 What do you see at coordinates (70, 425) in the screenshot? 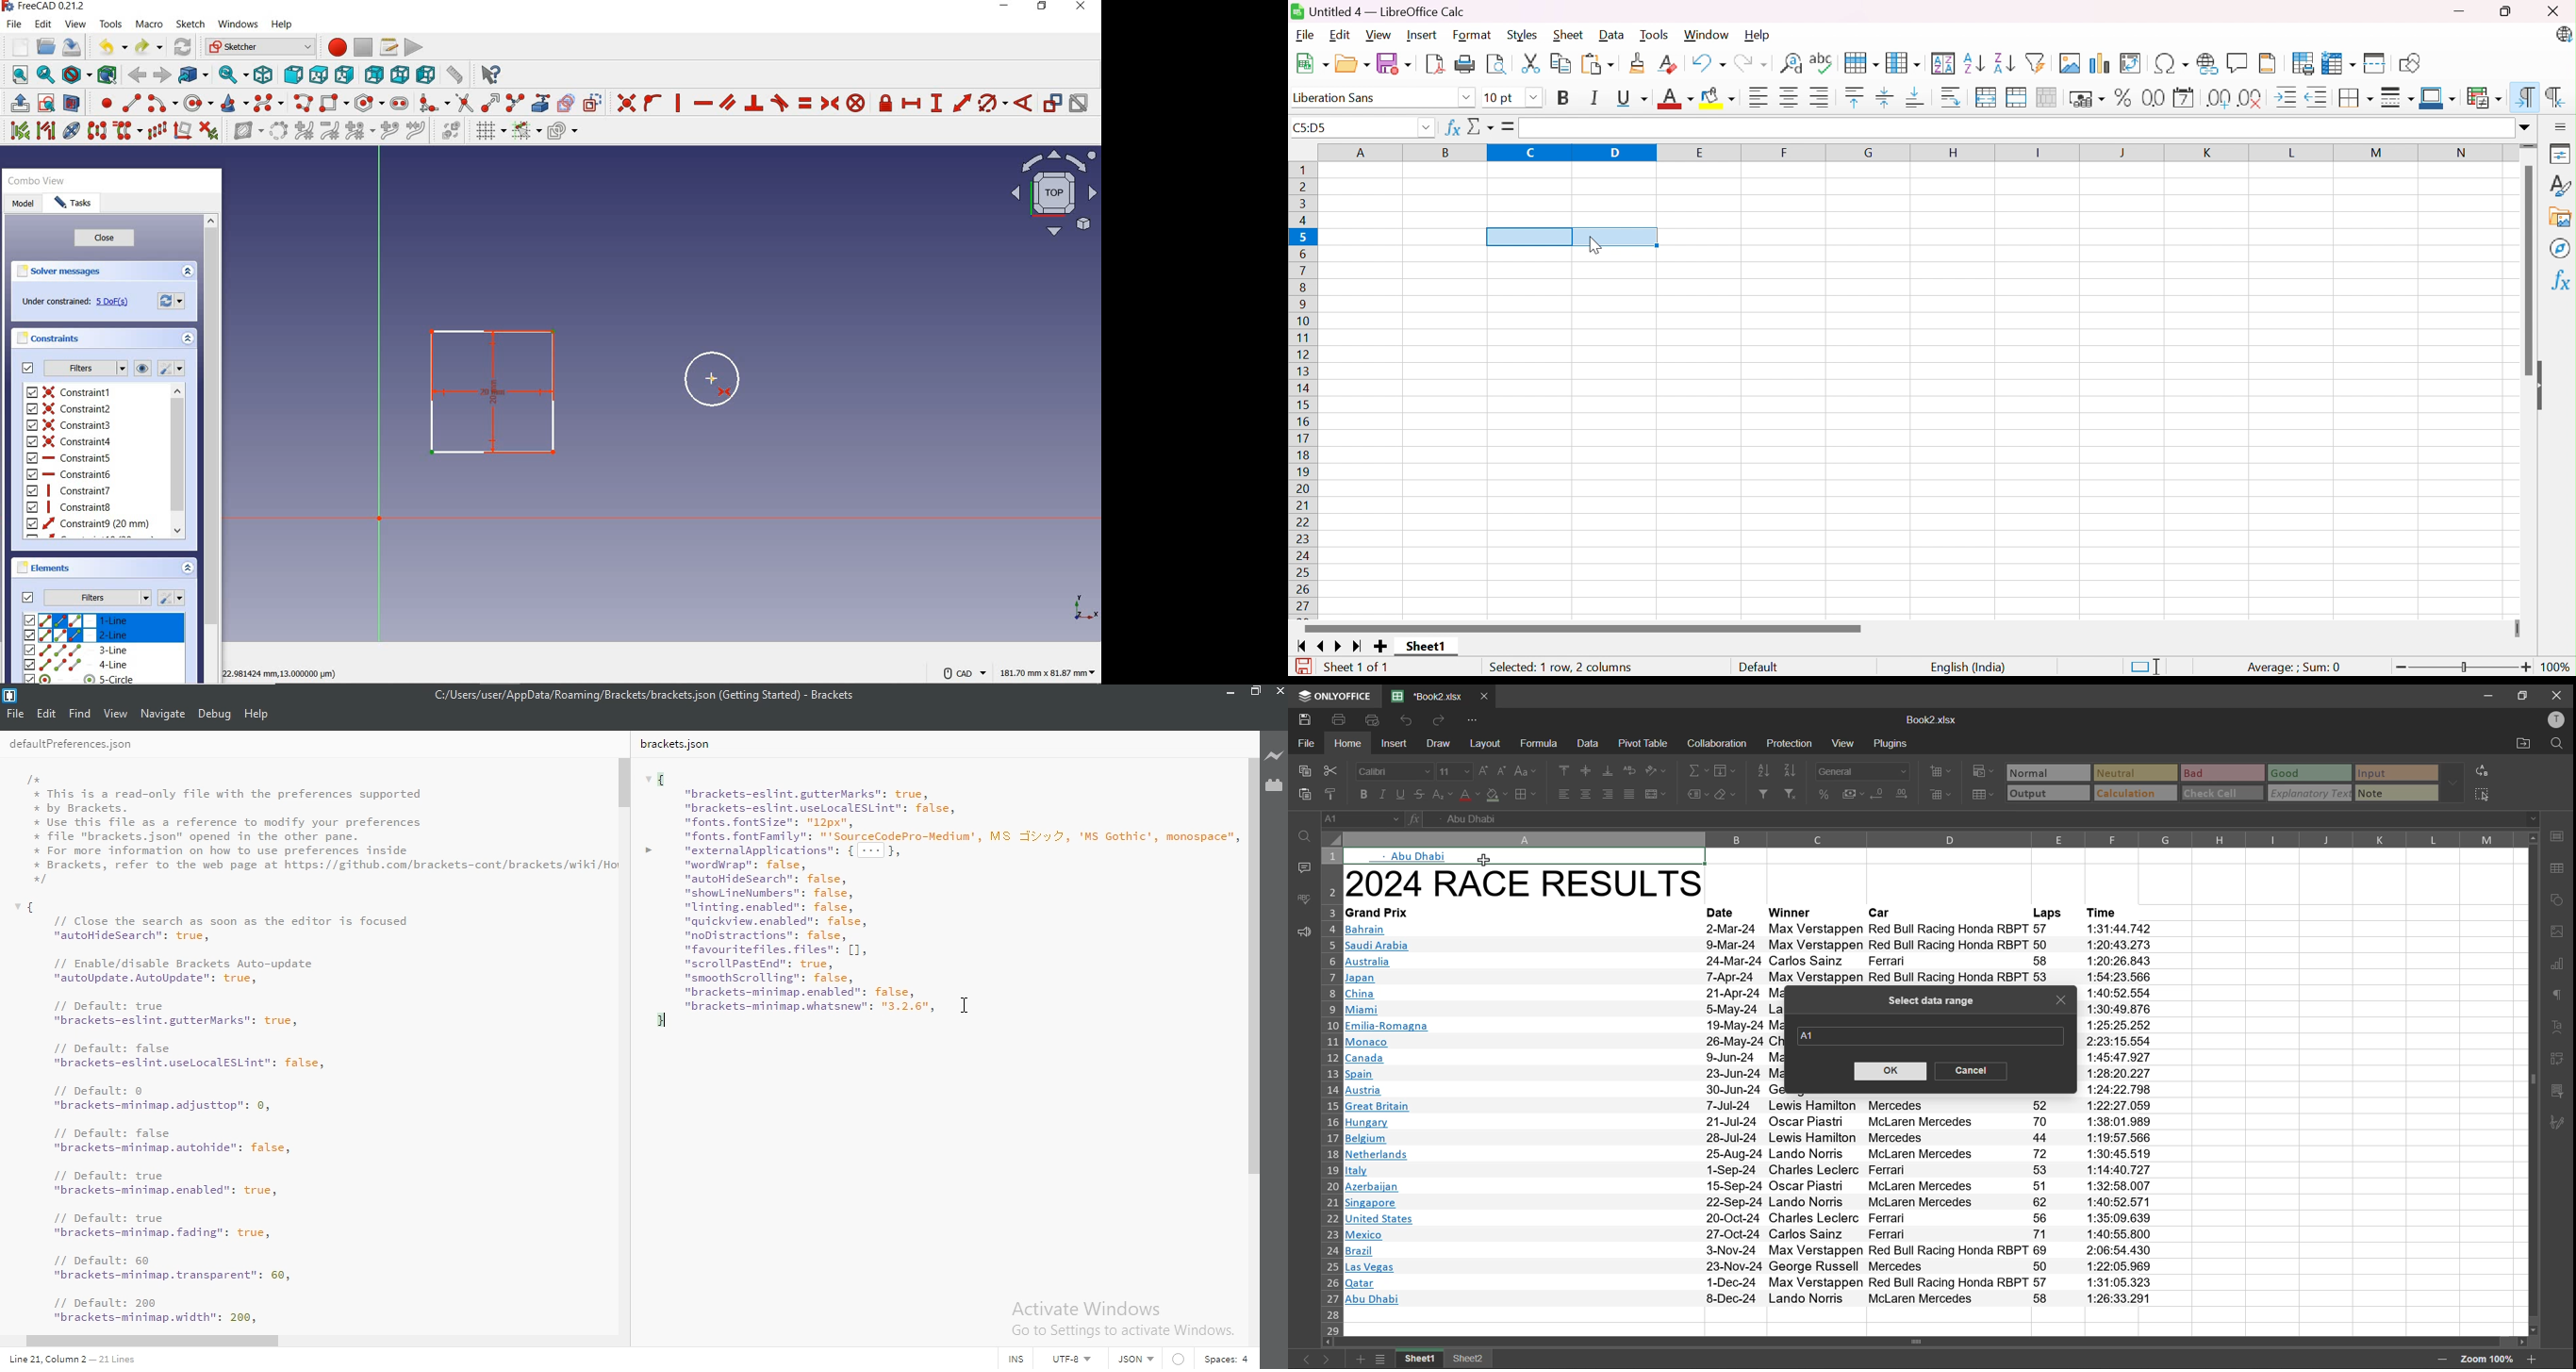
I see `constraint3` at bounding box center [70, 425].